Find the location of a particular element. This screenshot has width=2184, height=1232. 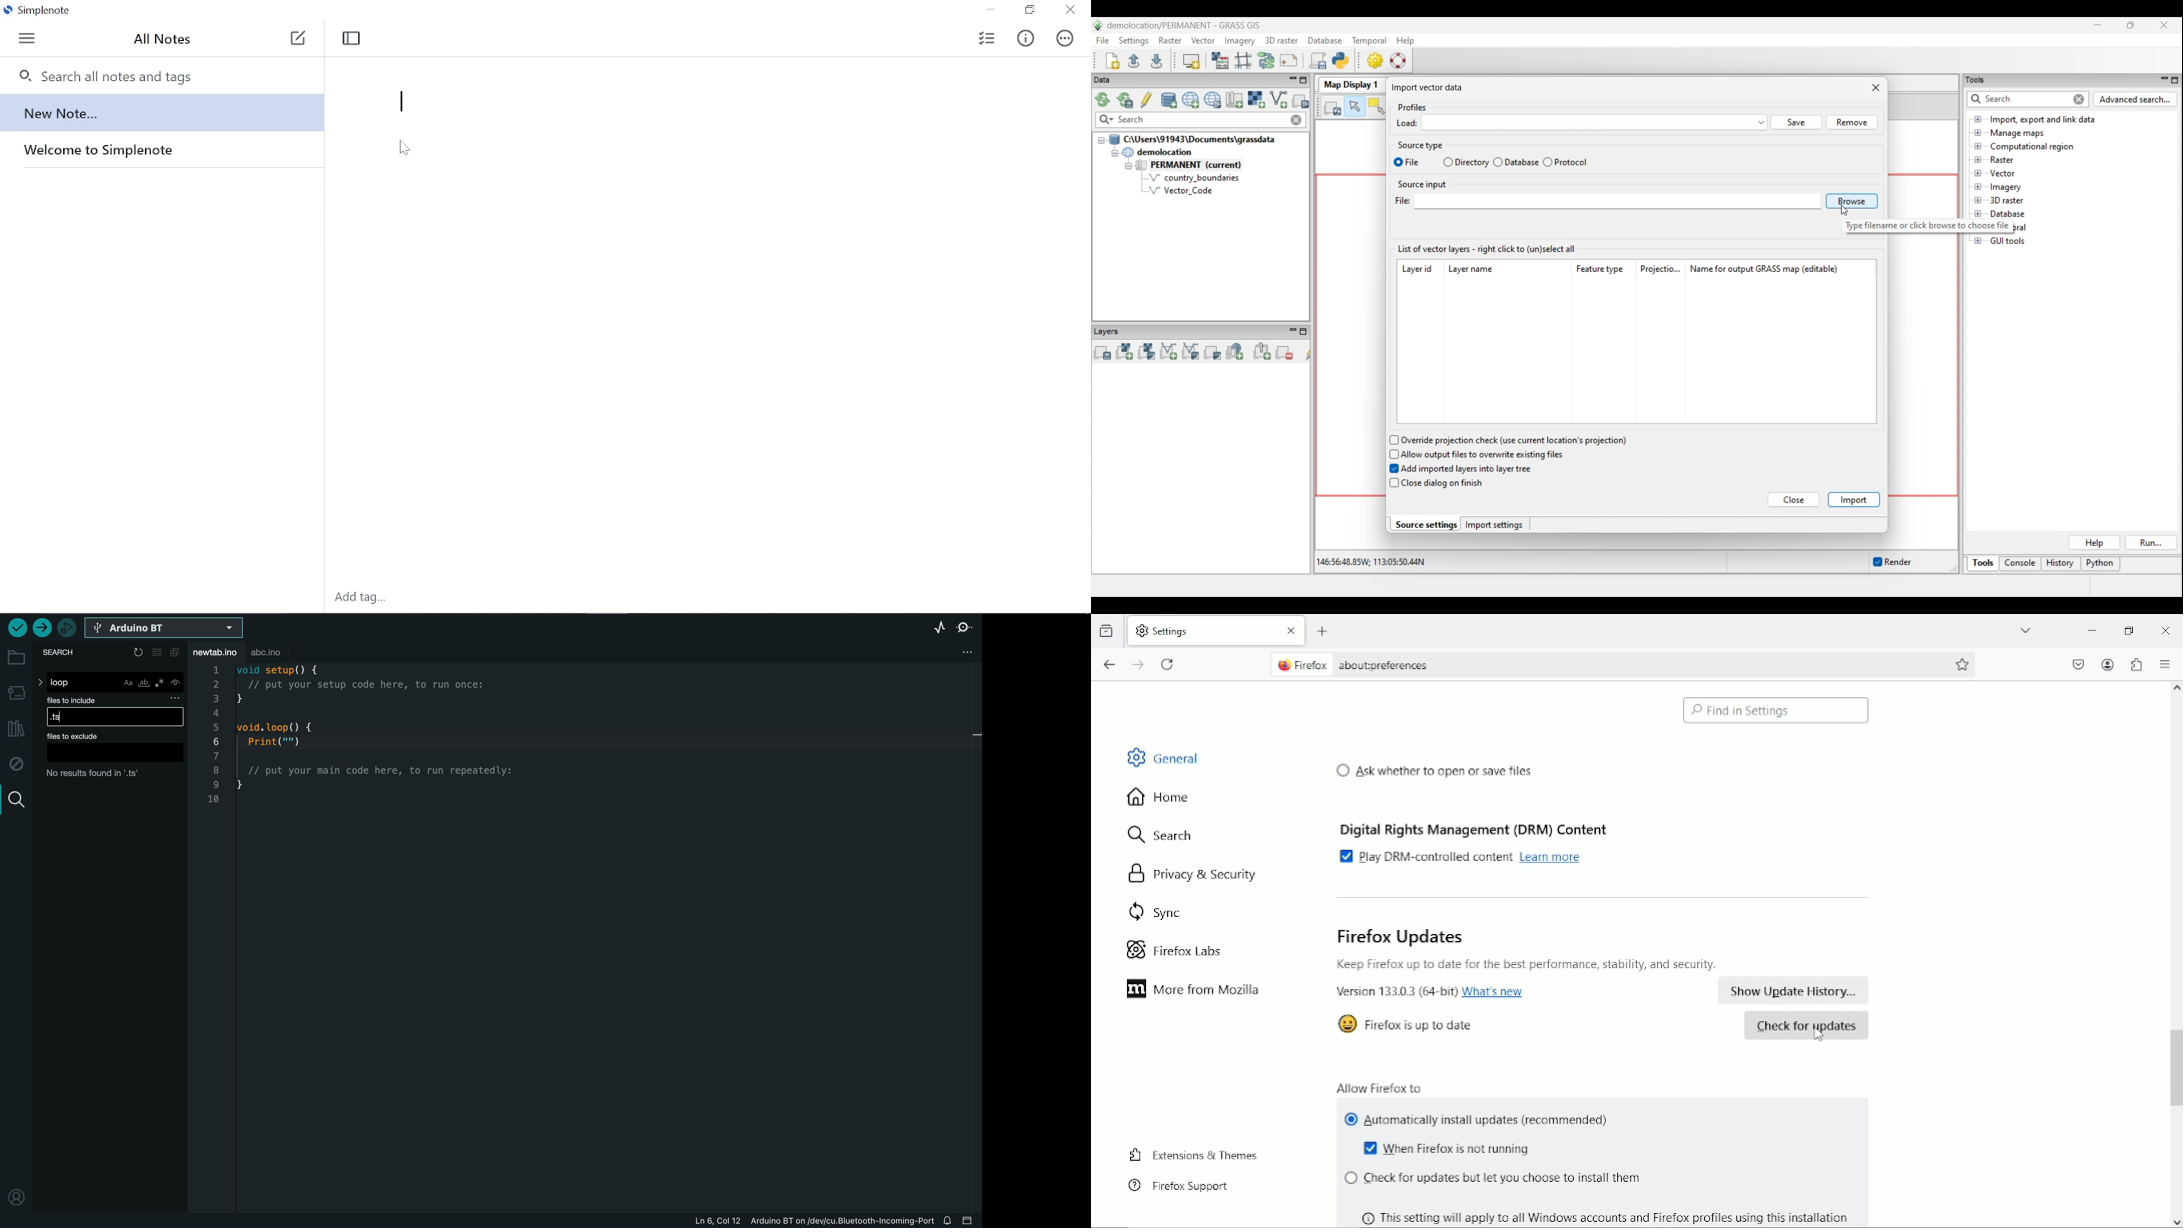

ask whether to open or save files is located at coordinates (1434, 769).